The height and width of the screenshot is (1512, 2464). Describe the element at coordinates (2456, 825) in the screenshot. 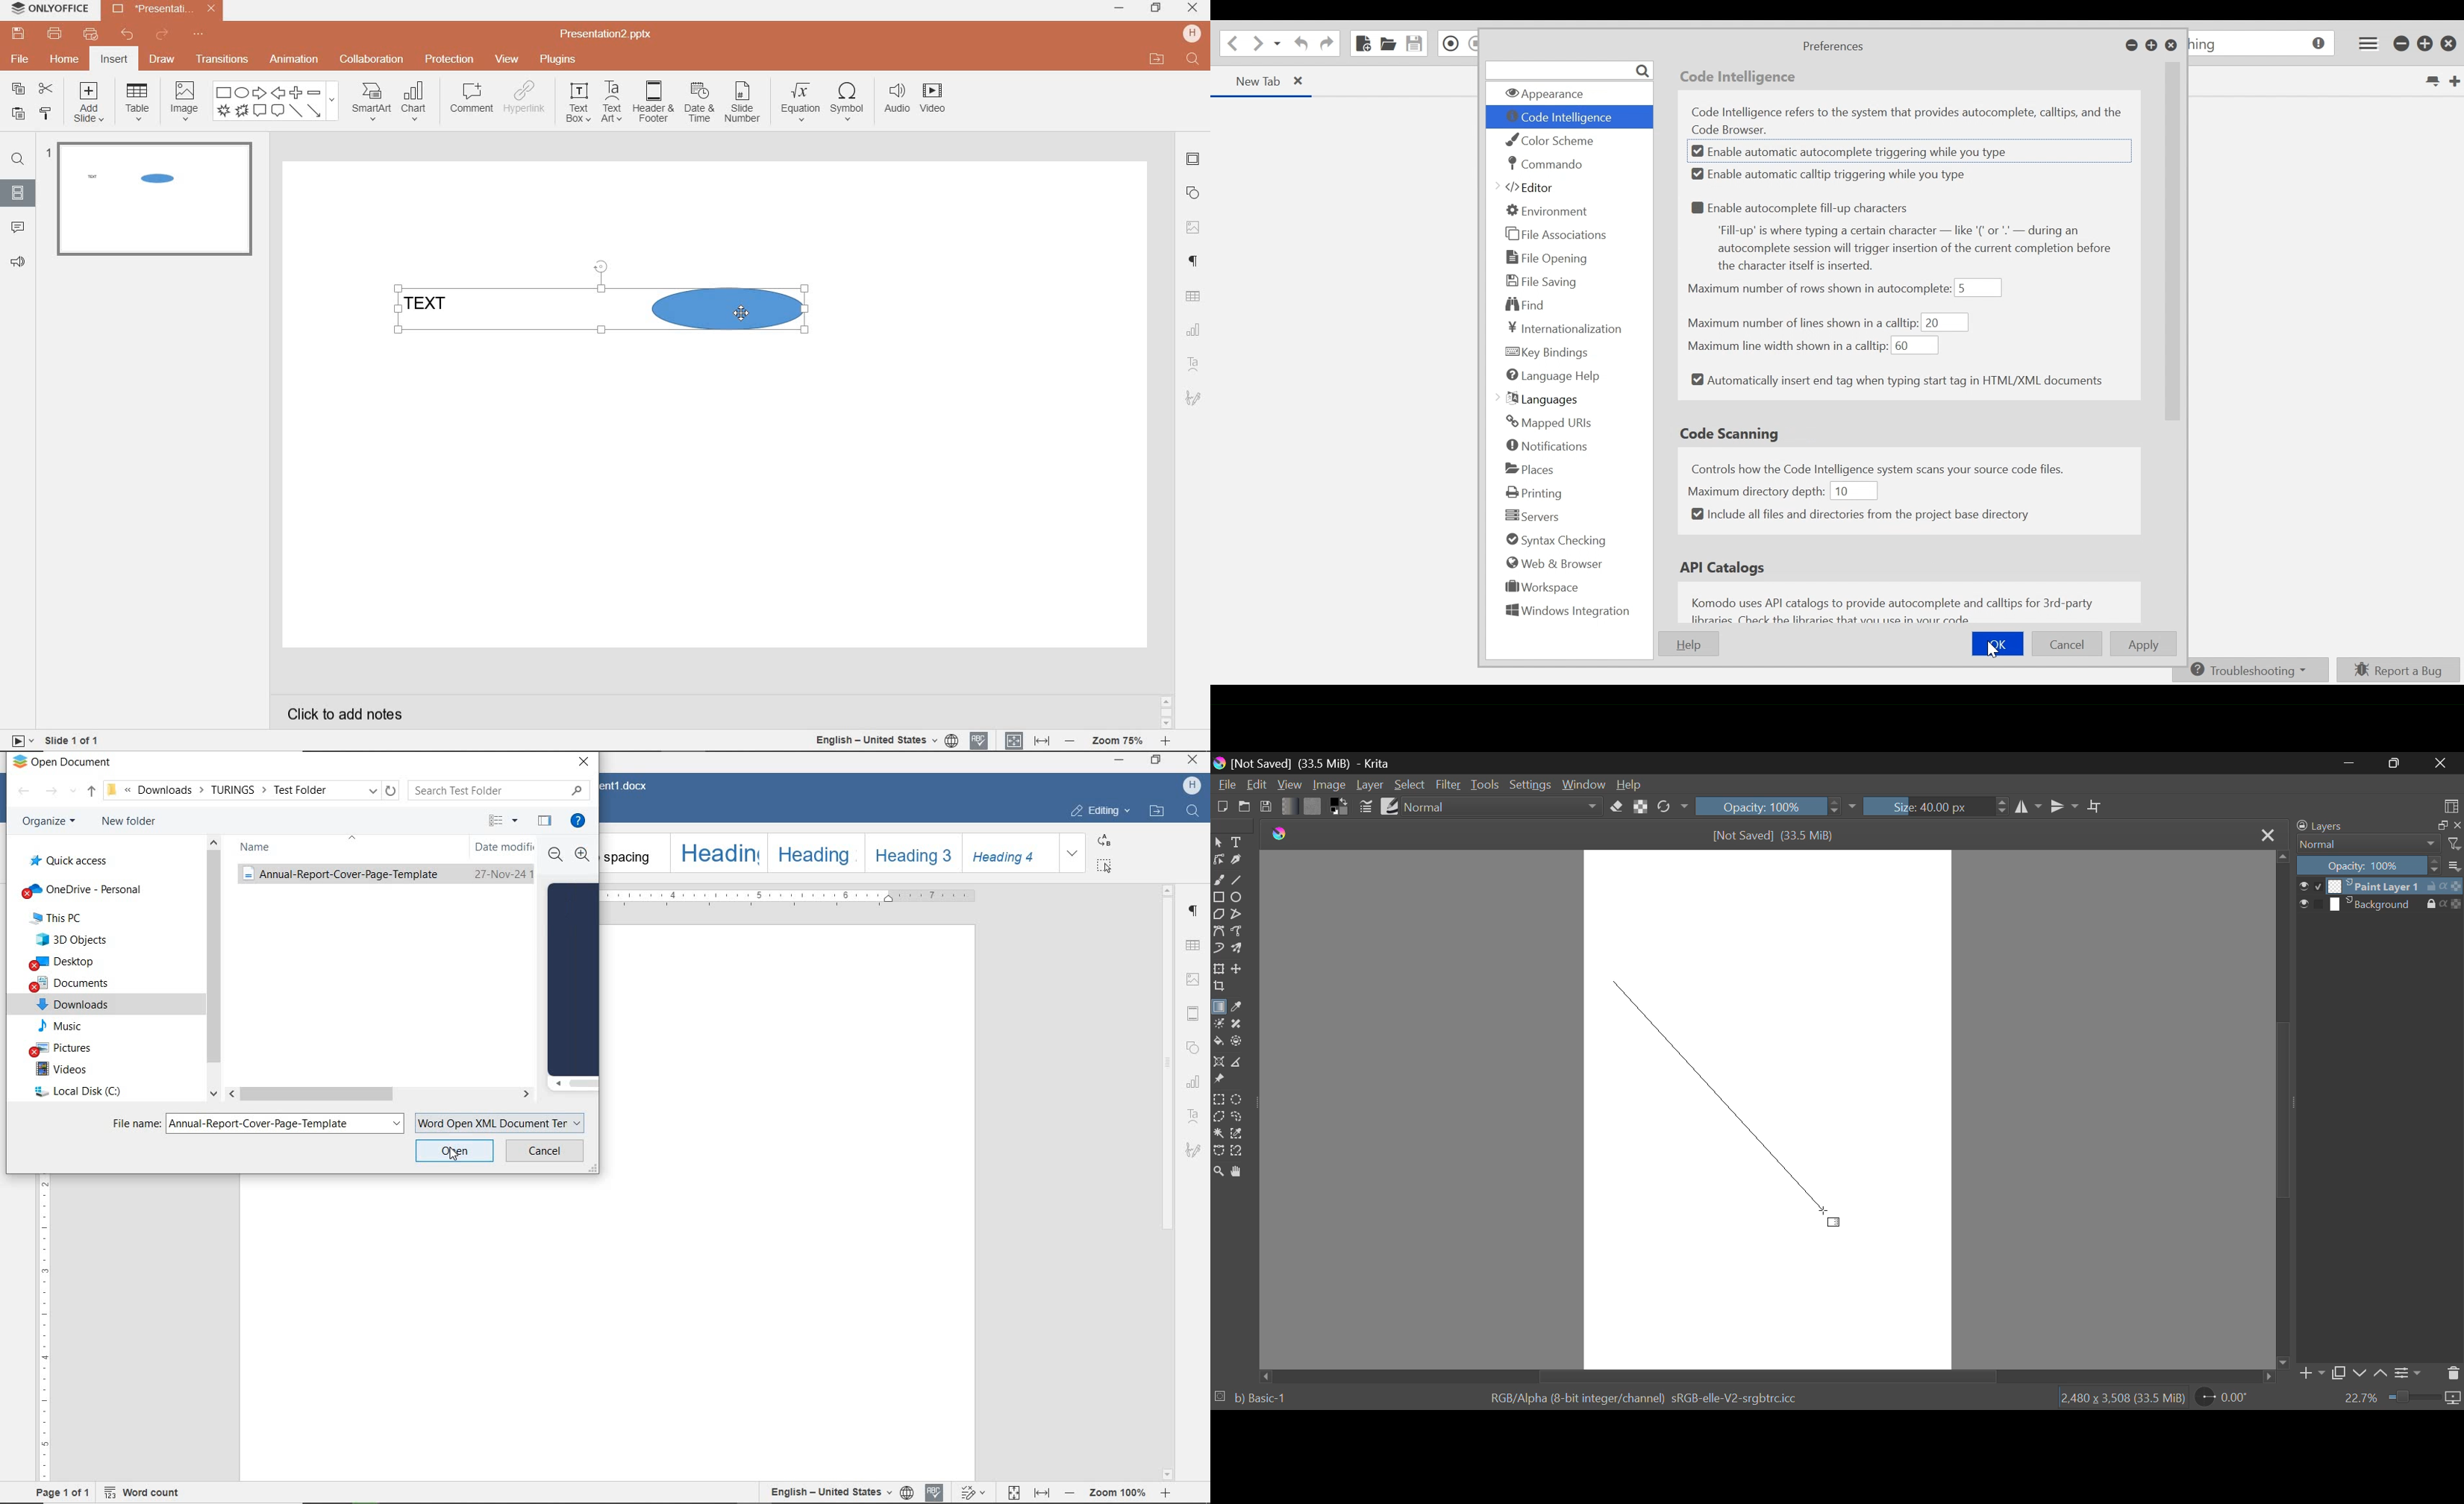

I see `close` at that location.